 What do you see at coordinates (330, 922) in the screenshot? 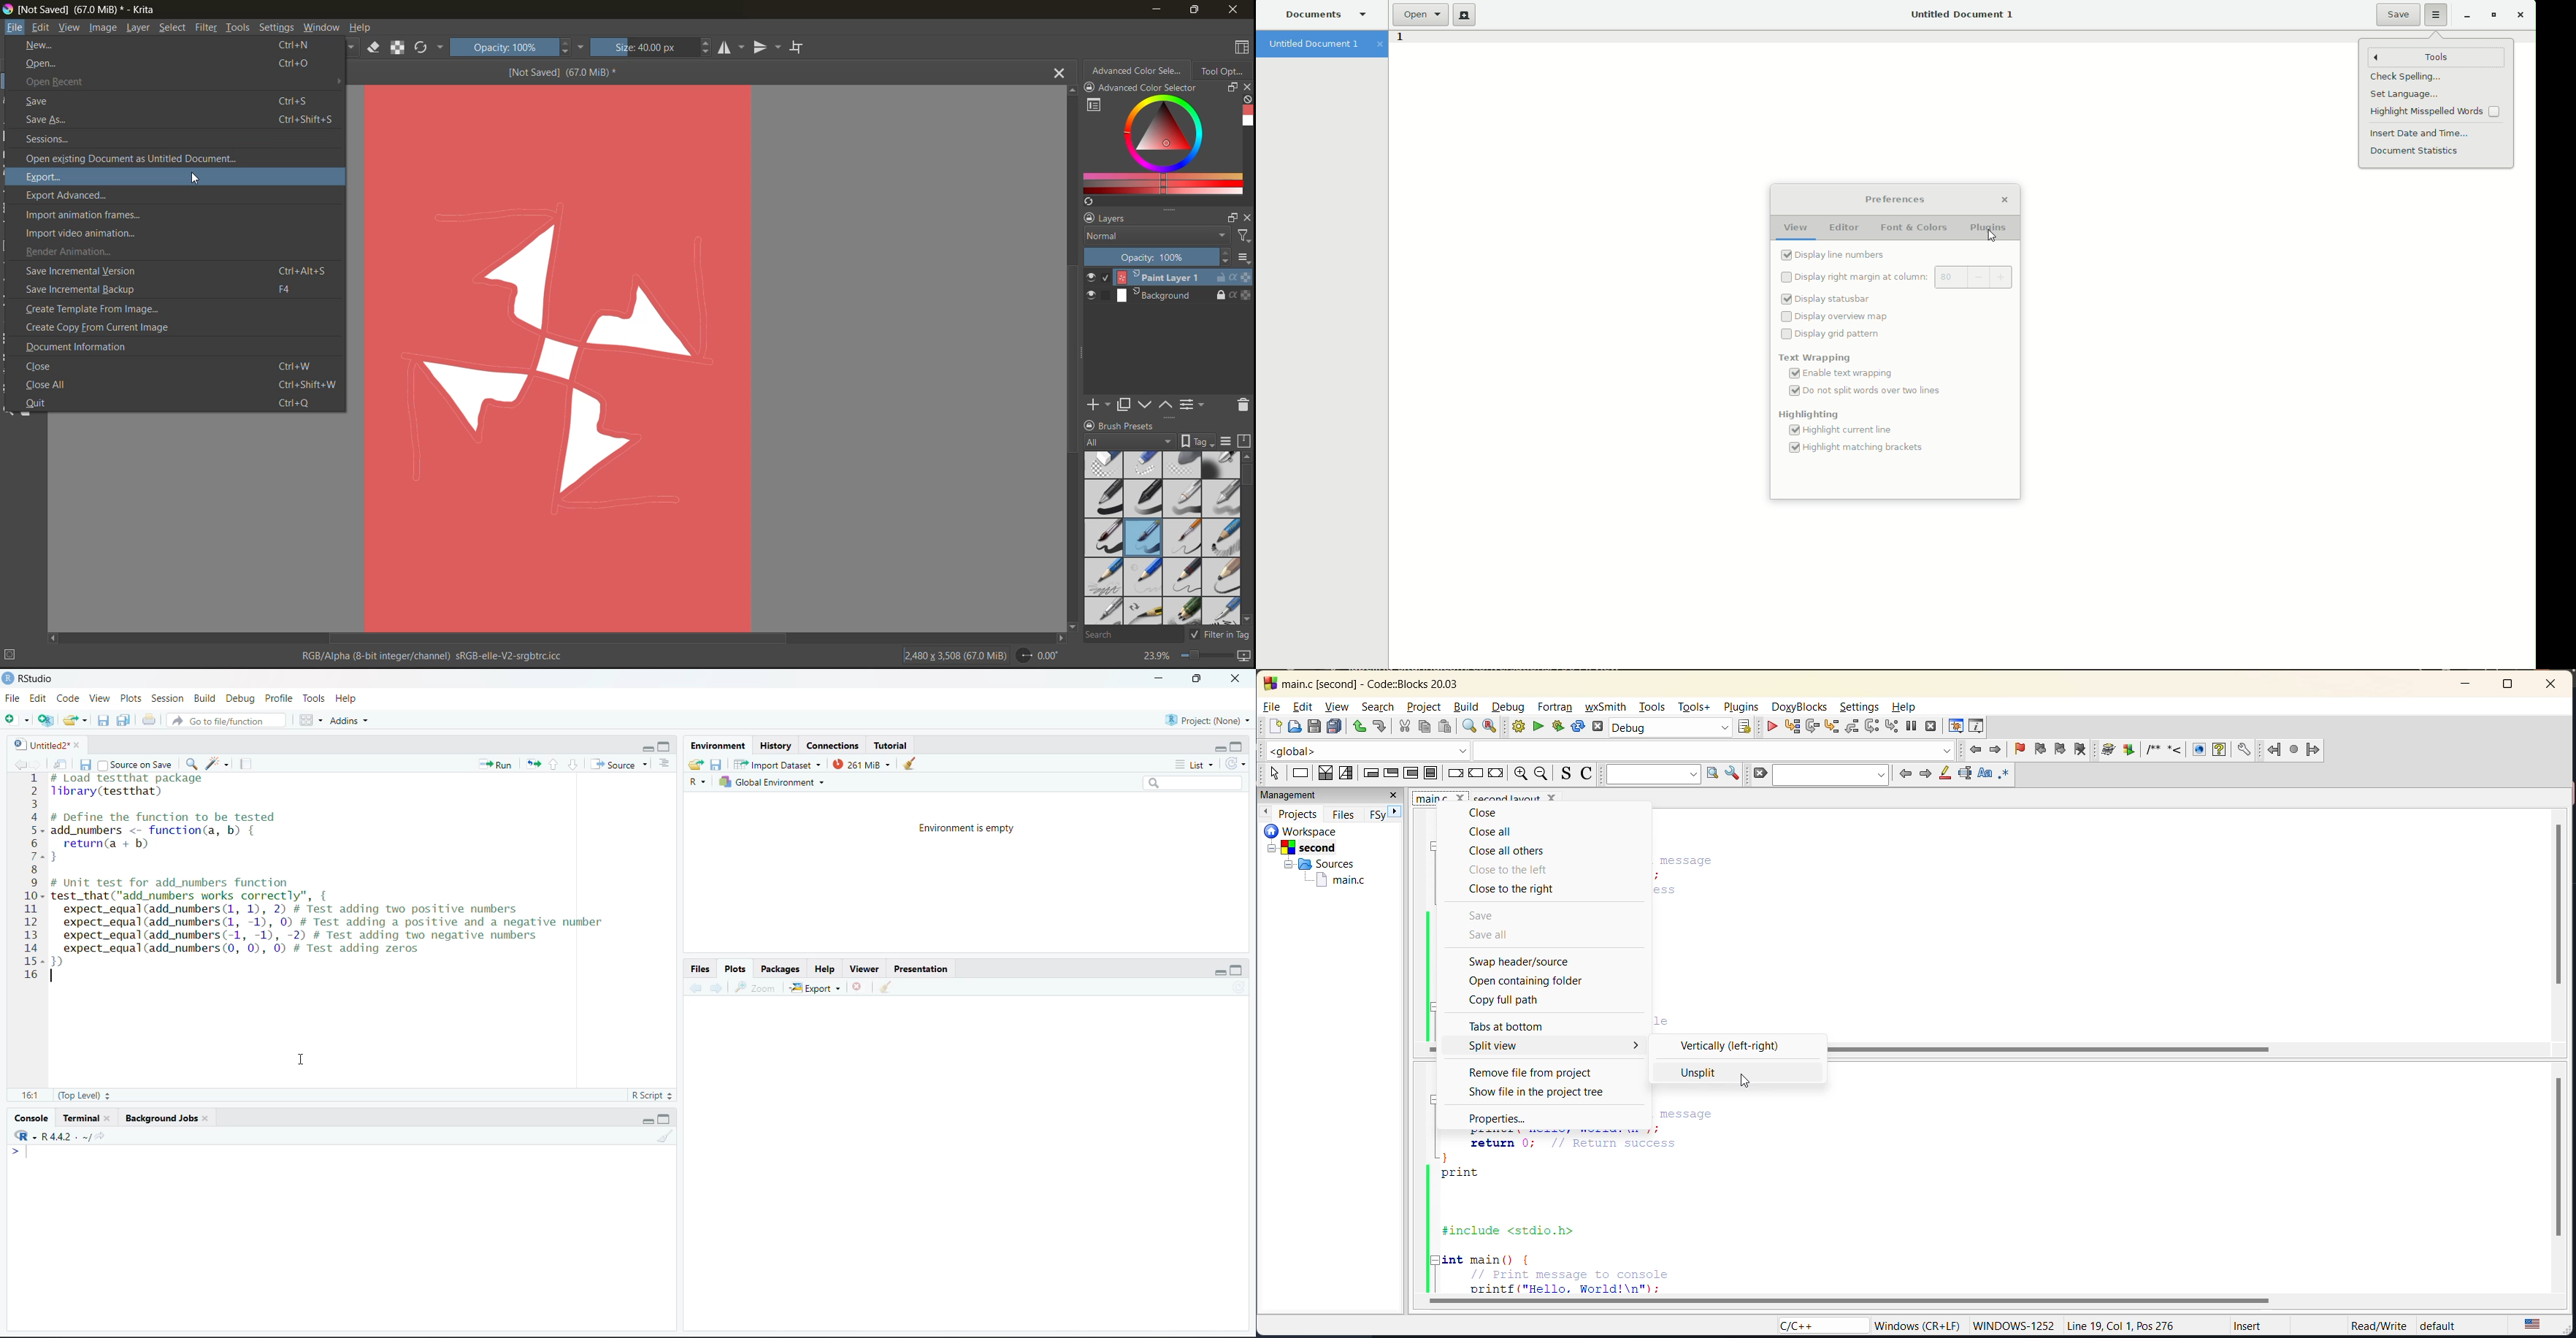
I see `# Unit test for add_numbers functiontest_that("add_numbers works correctly", {expect_equal(add_numbers (1, 1), 2) # Test adding two positive numbersexpect_equal(add_numbers (1, -1), 0) # Test adding a positive and a negative numberexpect_equal(add_numbers(-1, -1), -2) # Test adding two negative numbersexpect_equal(add_numbers (0, 0), 0) # Test adding zeros)` at bounding box center [330, 922].